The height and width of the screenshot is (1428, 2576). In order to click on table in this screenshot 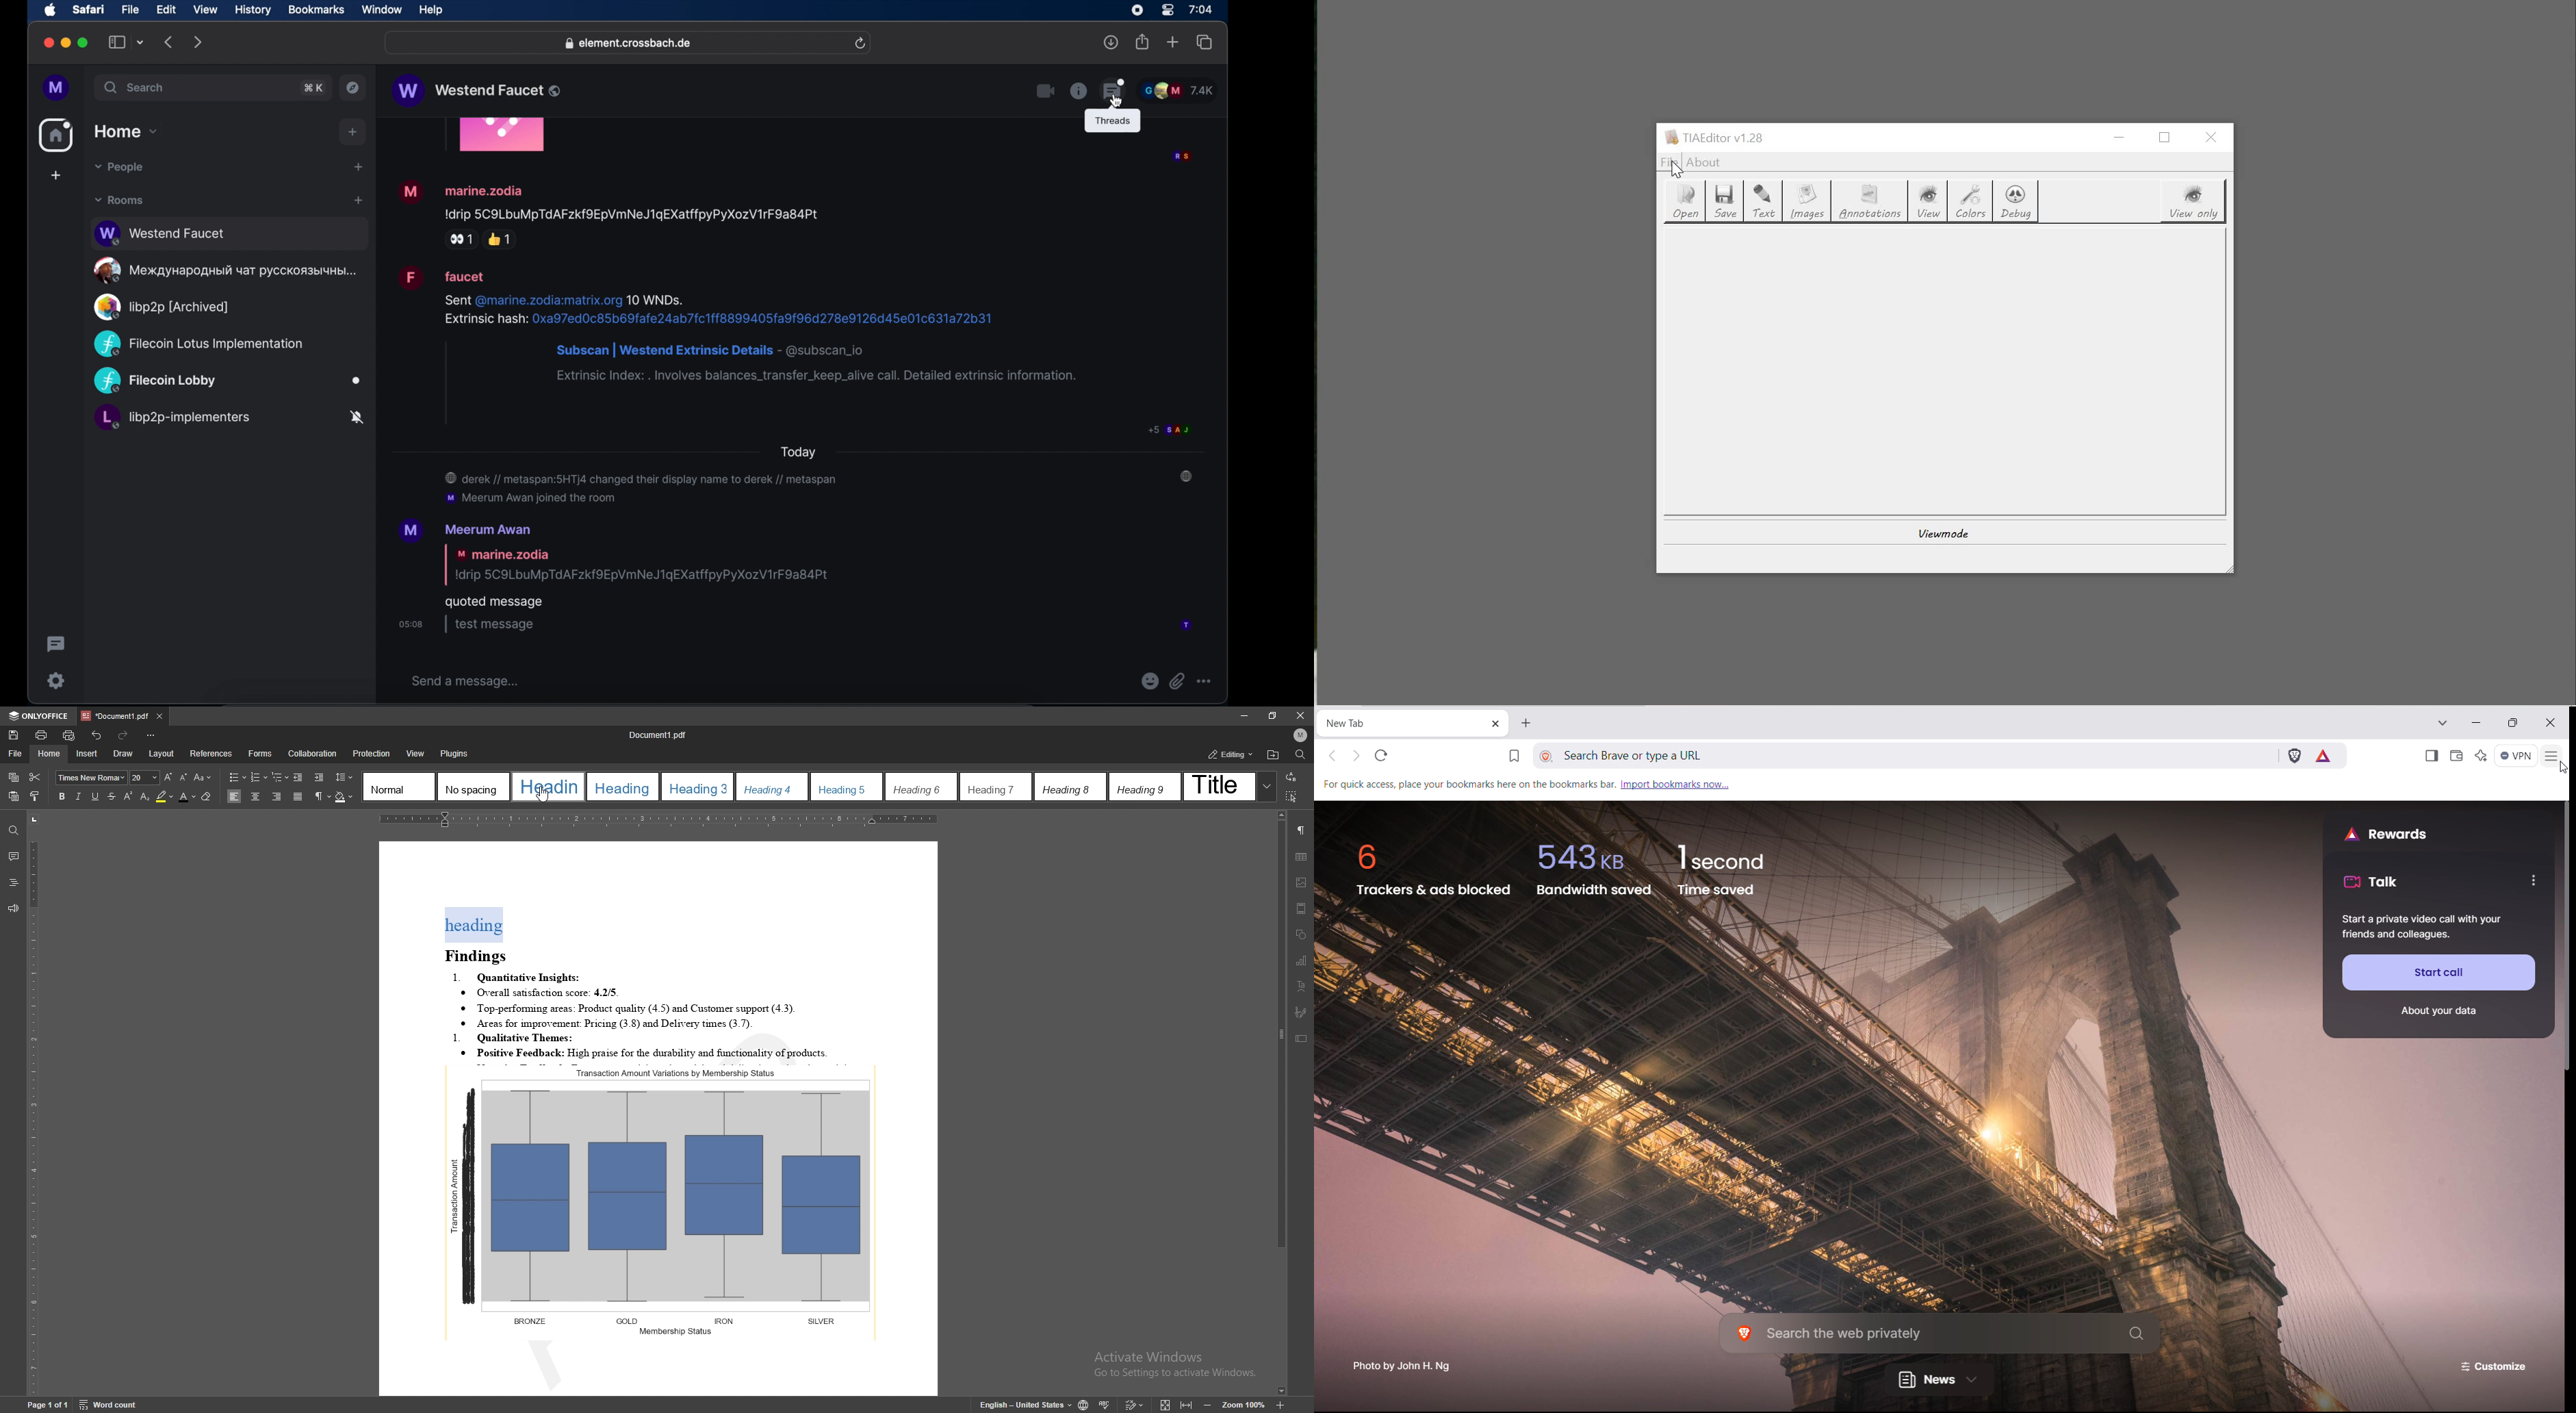, I will do `click(1302, 856)`.